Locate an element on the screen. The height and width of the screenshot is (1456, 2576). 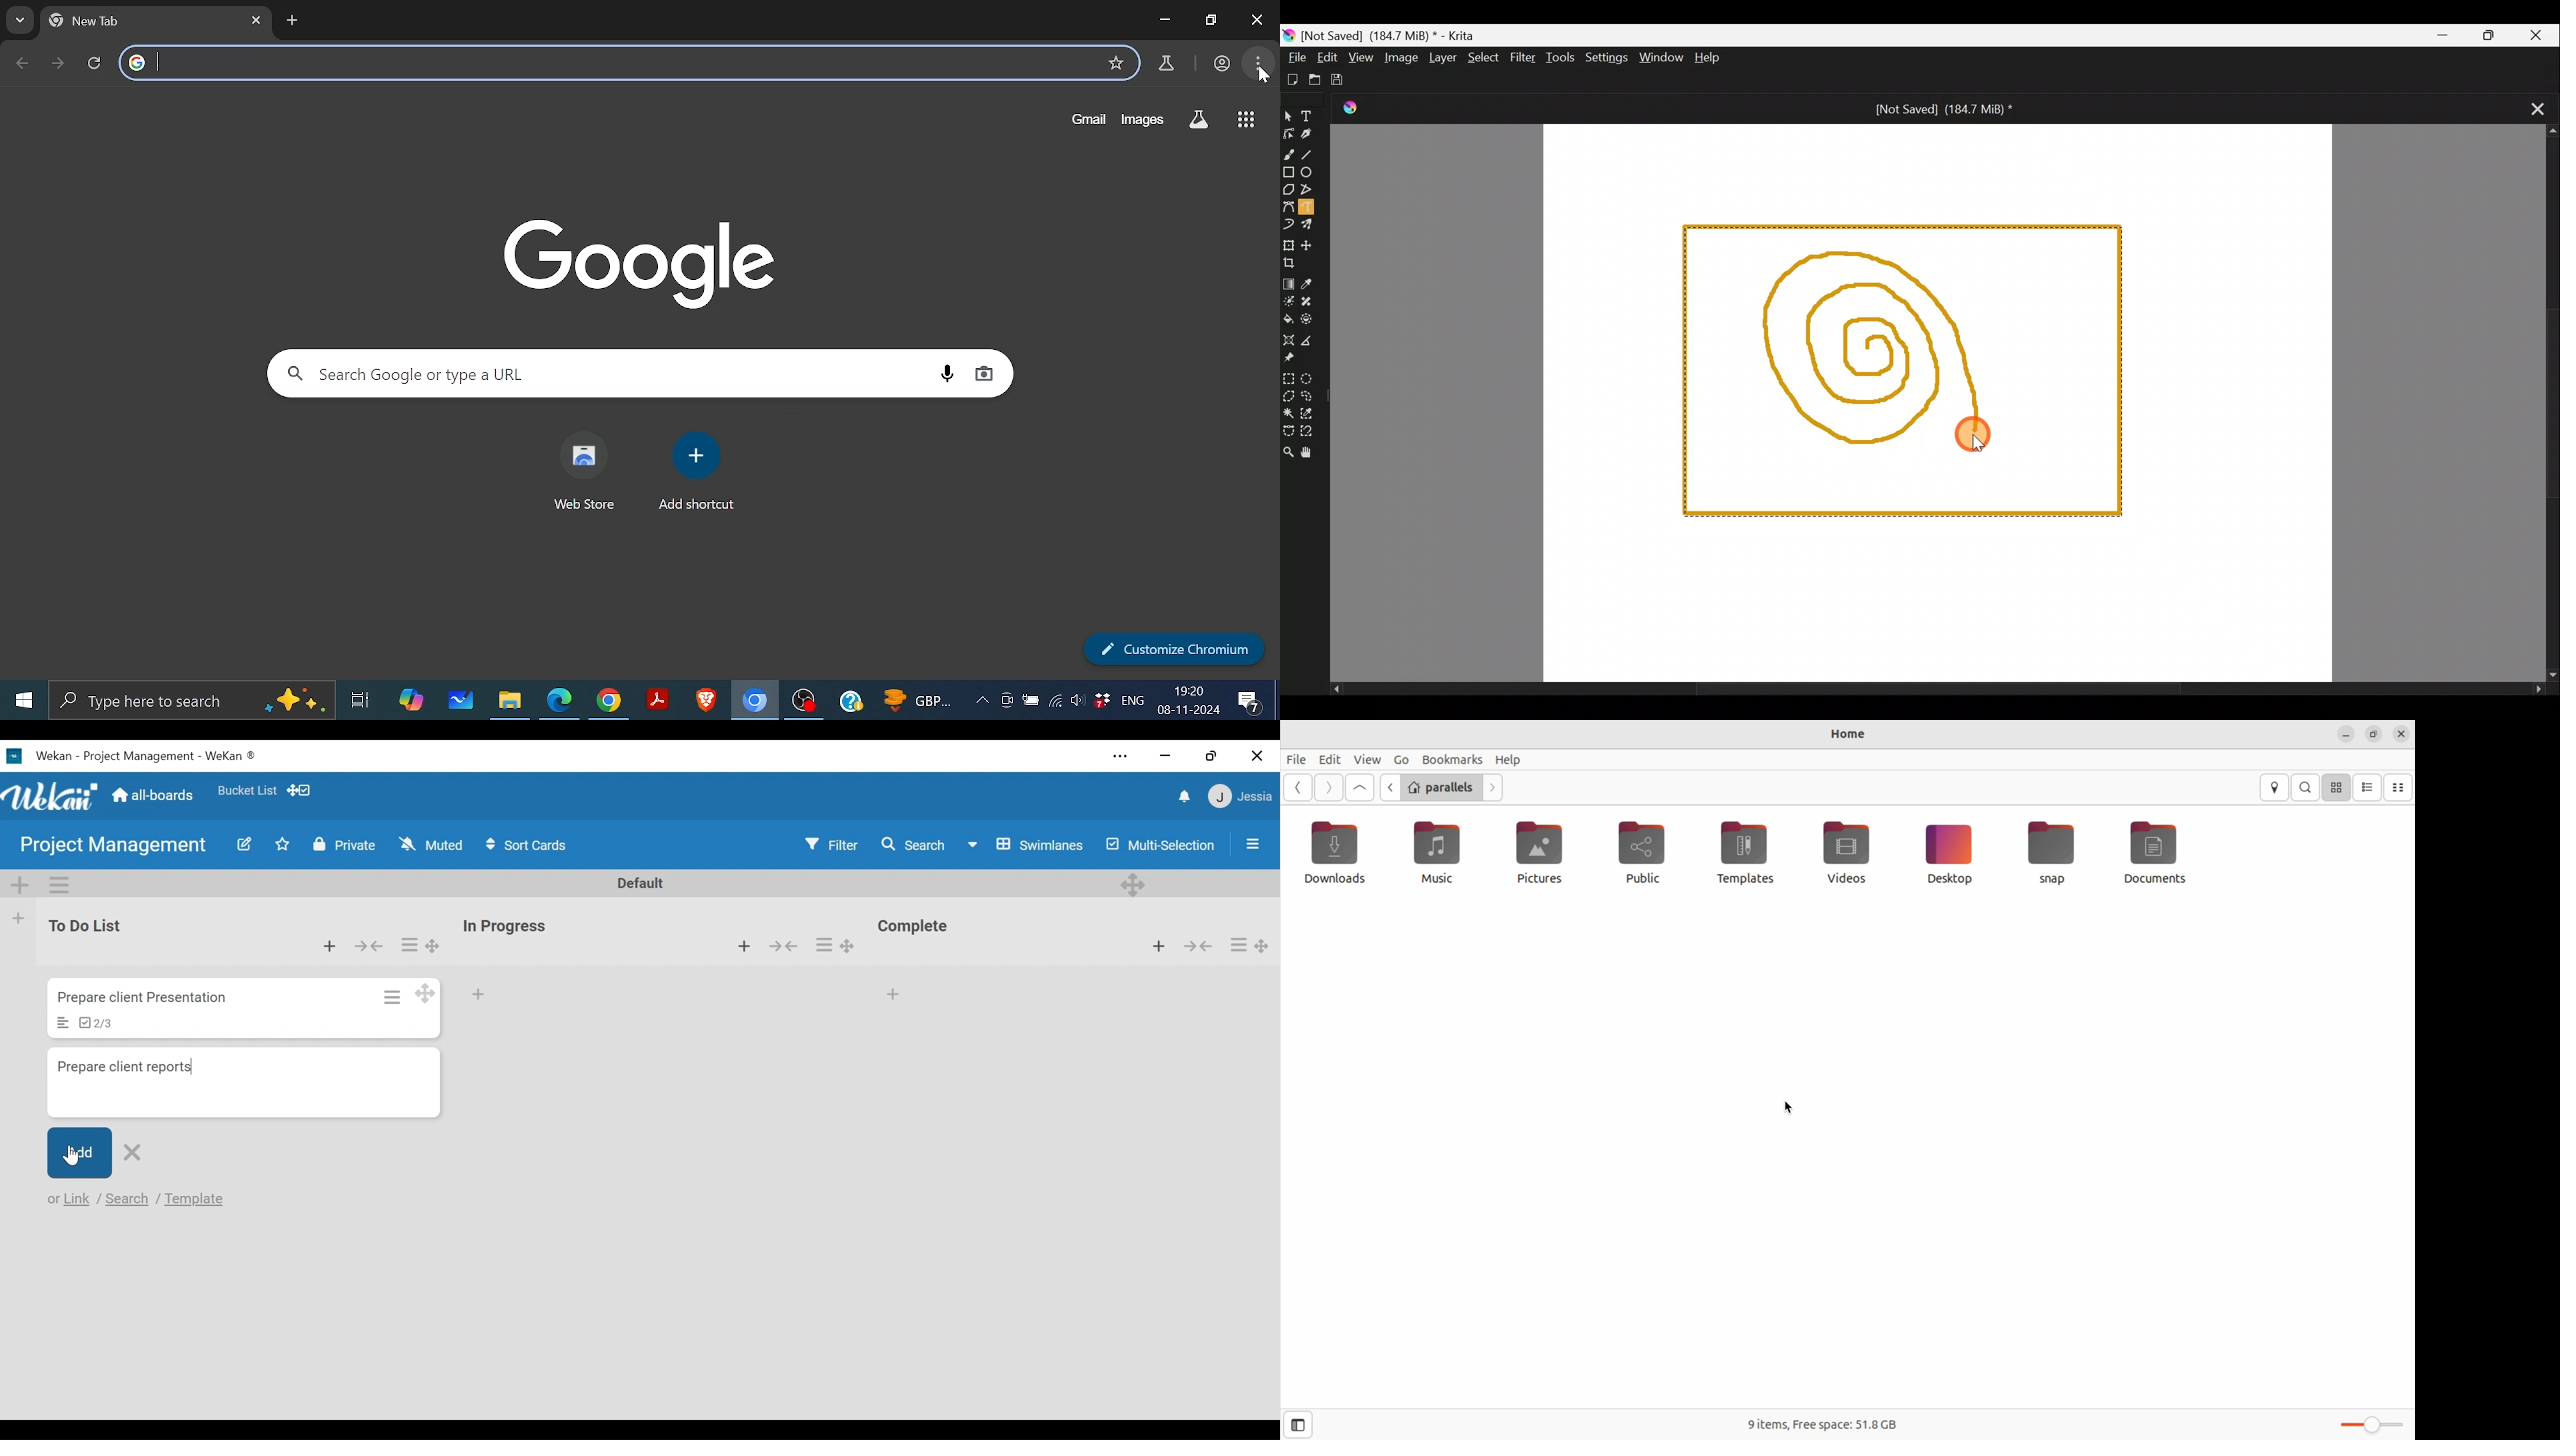
Card actions is located at coordinates (409, 944).